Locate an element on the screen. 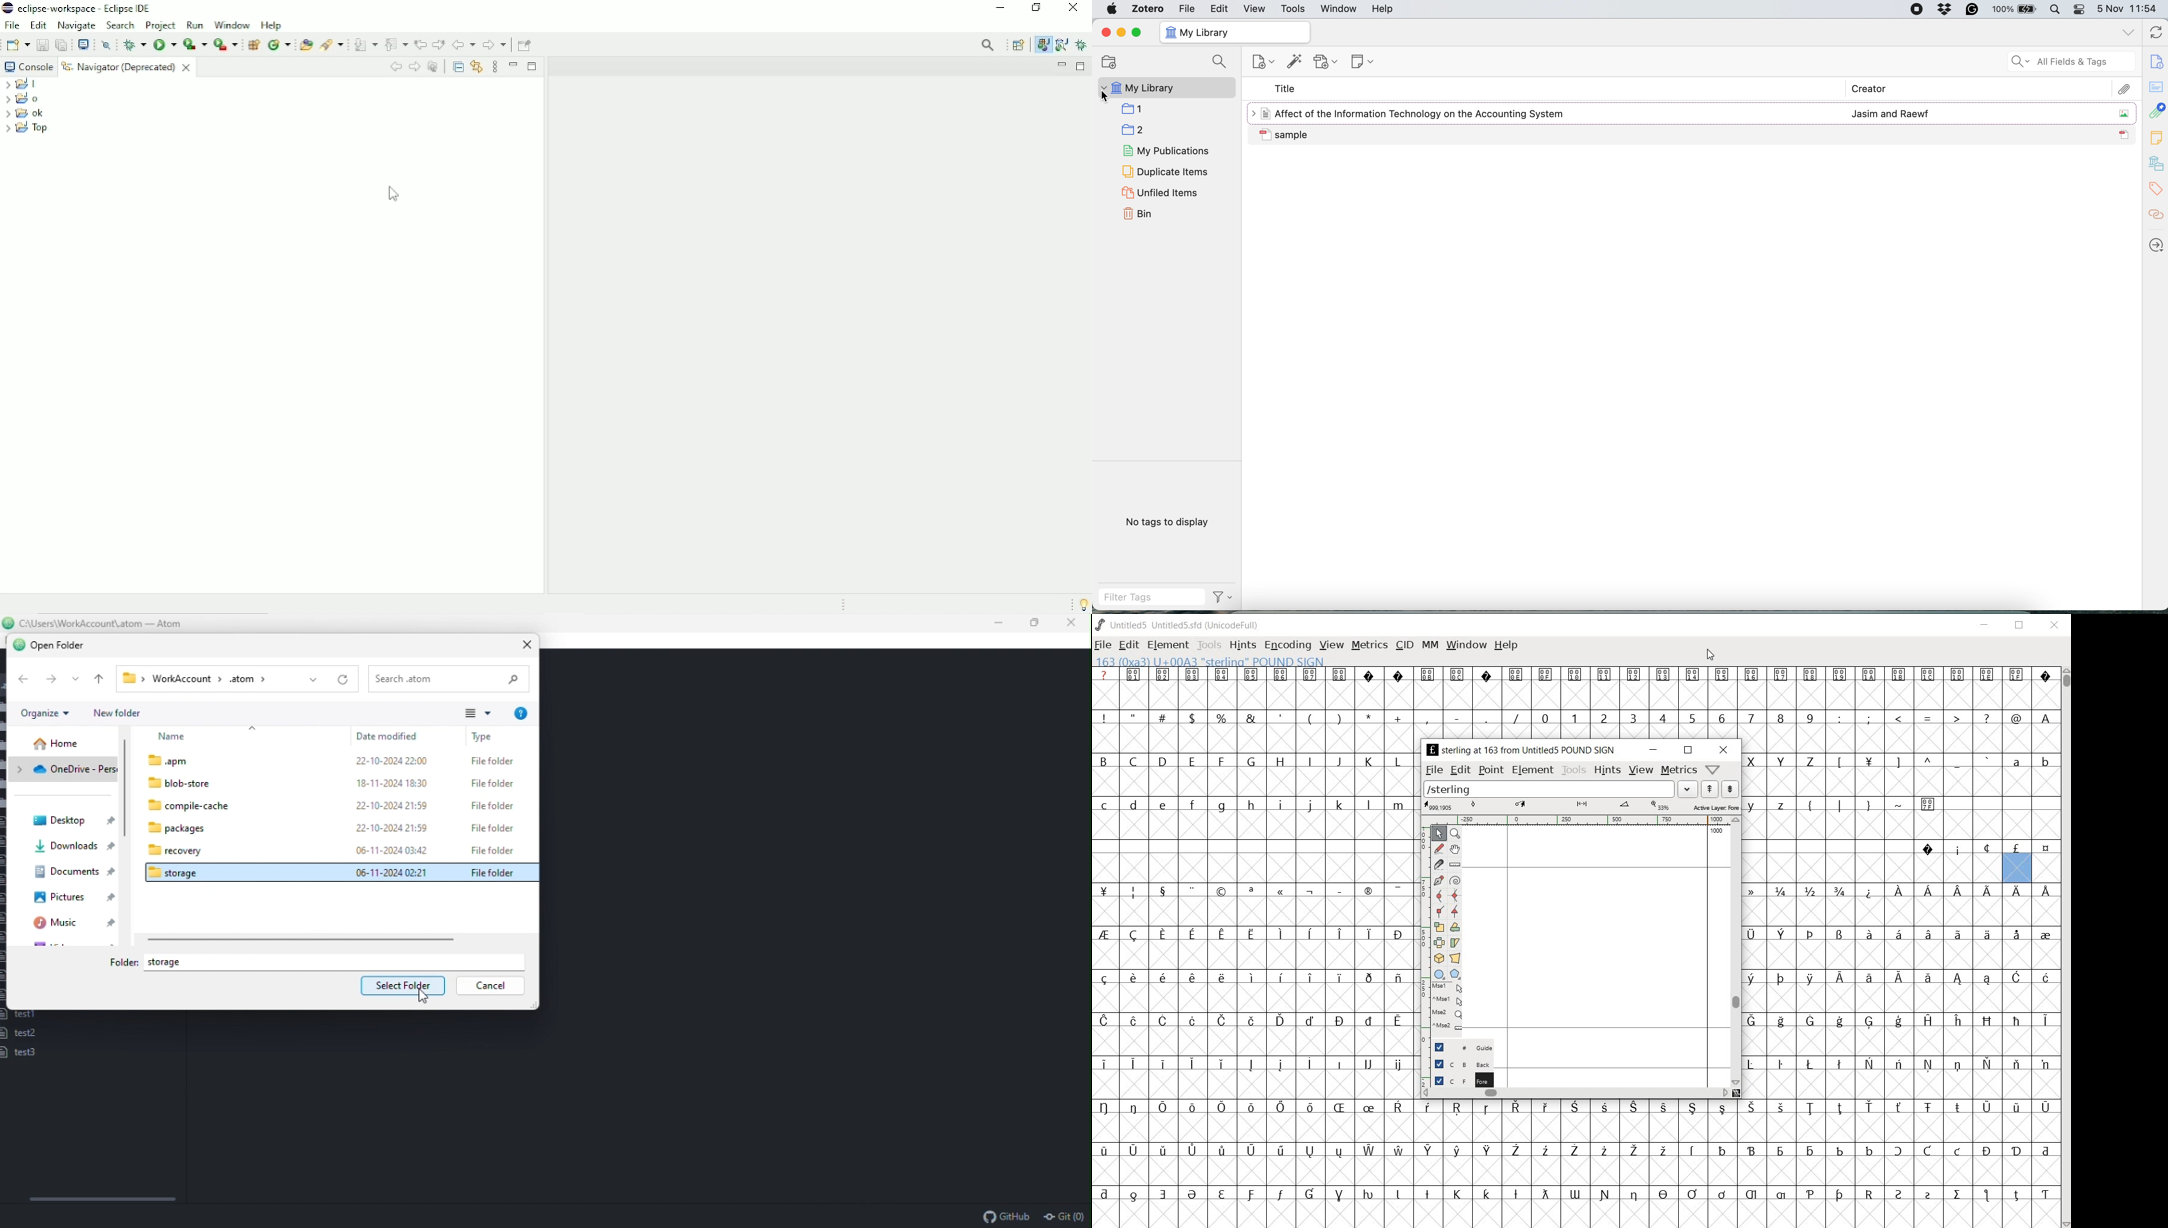 The height and width of the screenshot is (1232, 2184). Symbol is located at coordinates (1781, 1064).